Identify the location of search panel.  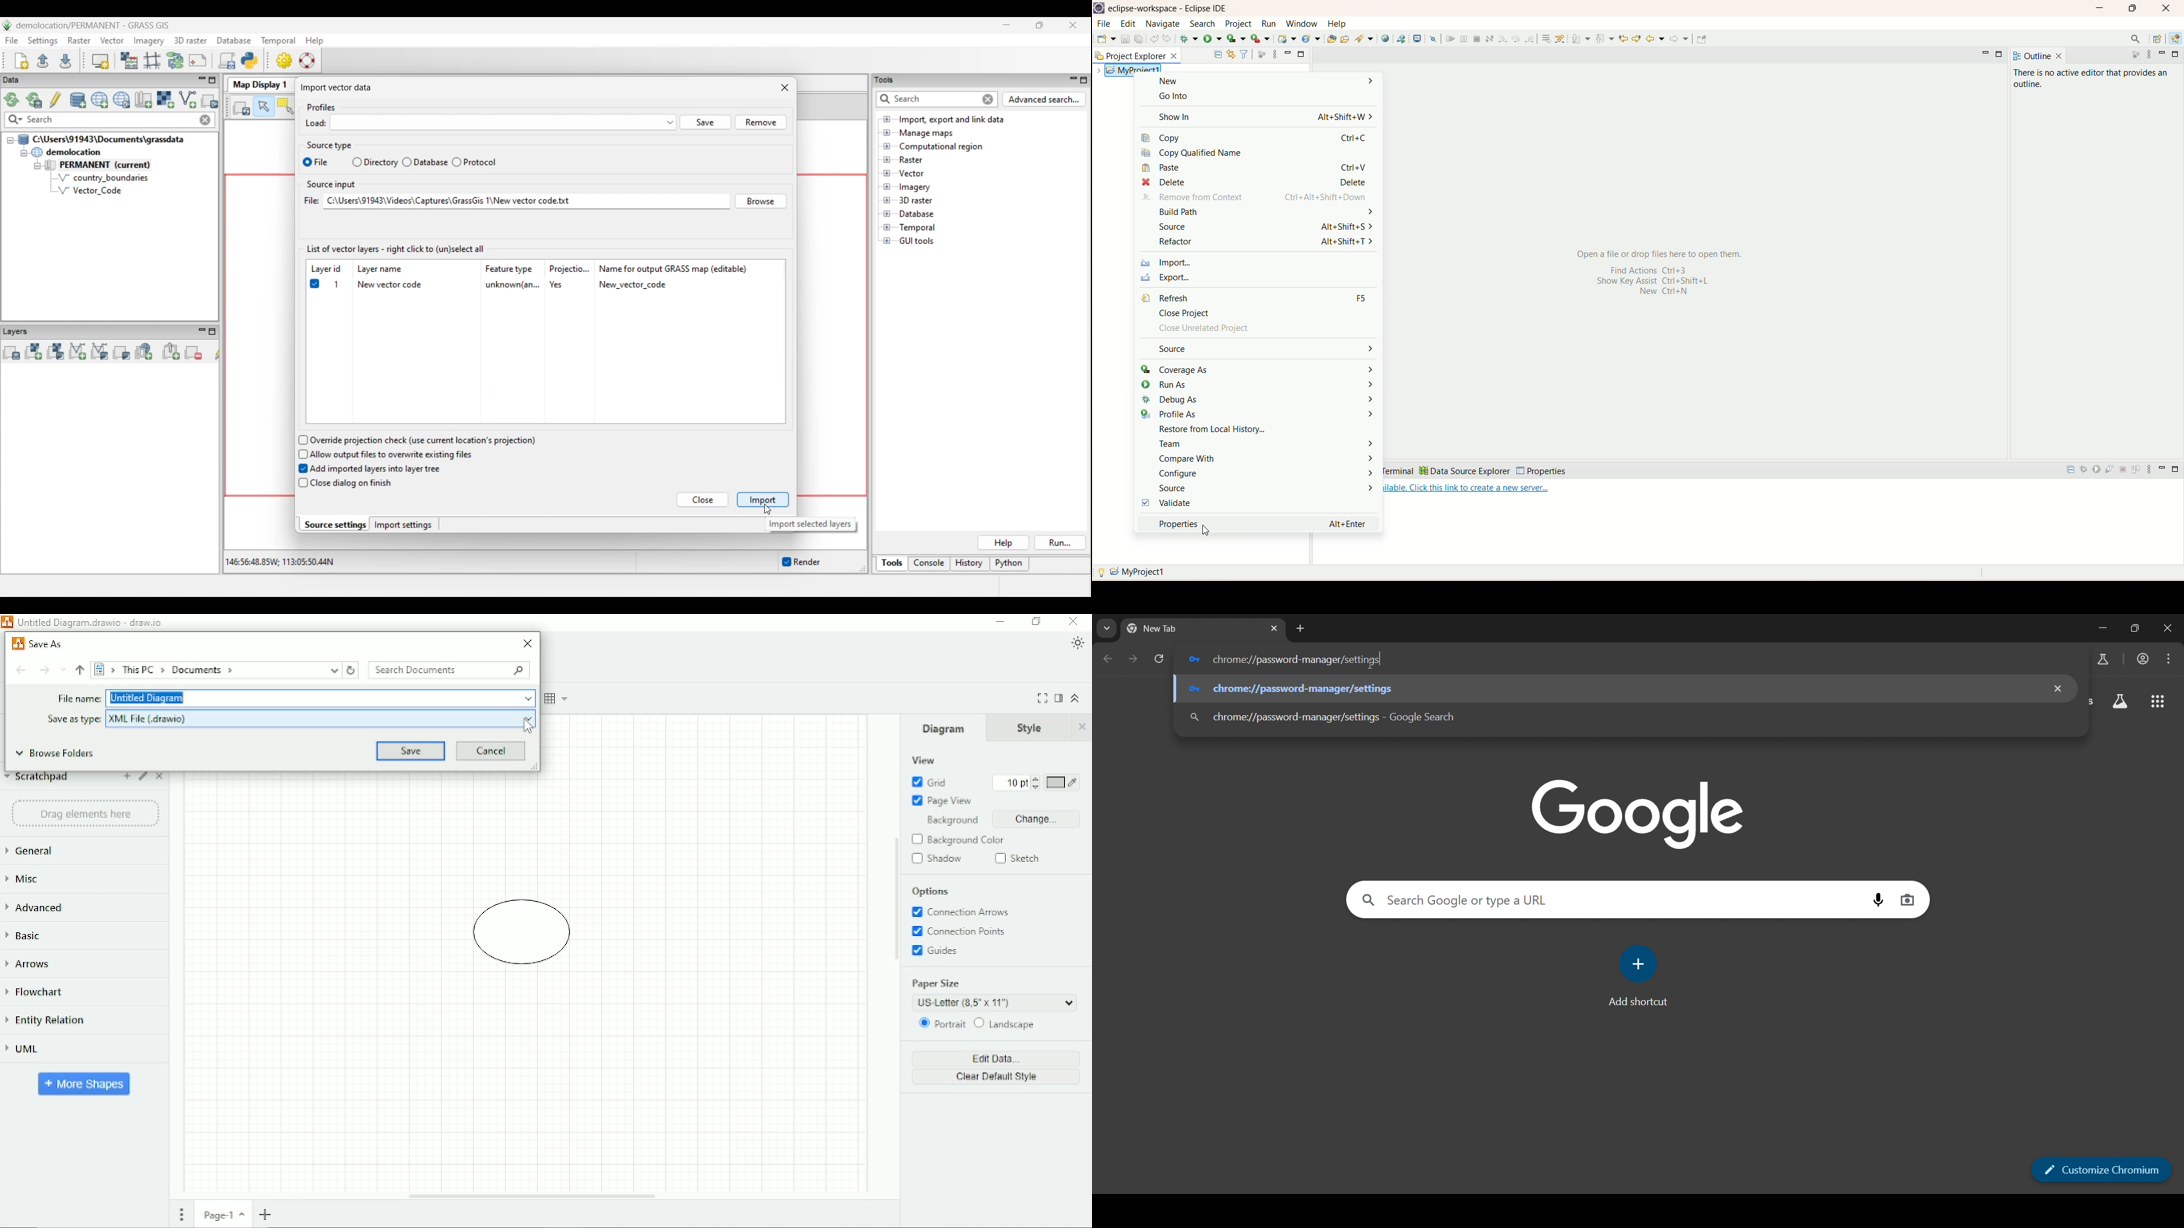
(1602, 902).